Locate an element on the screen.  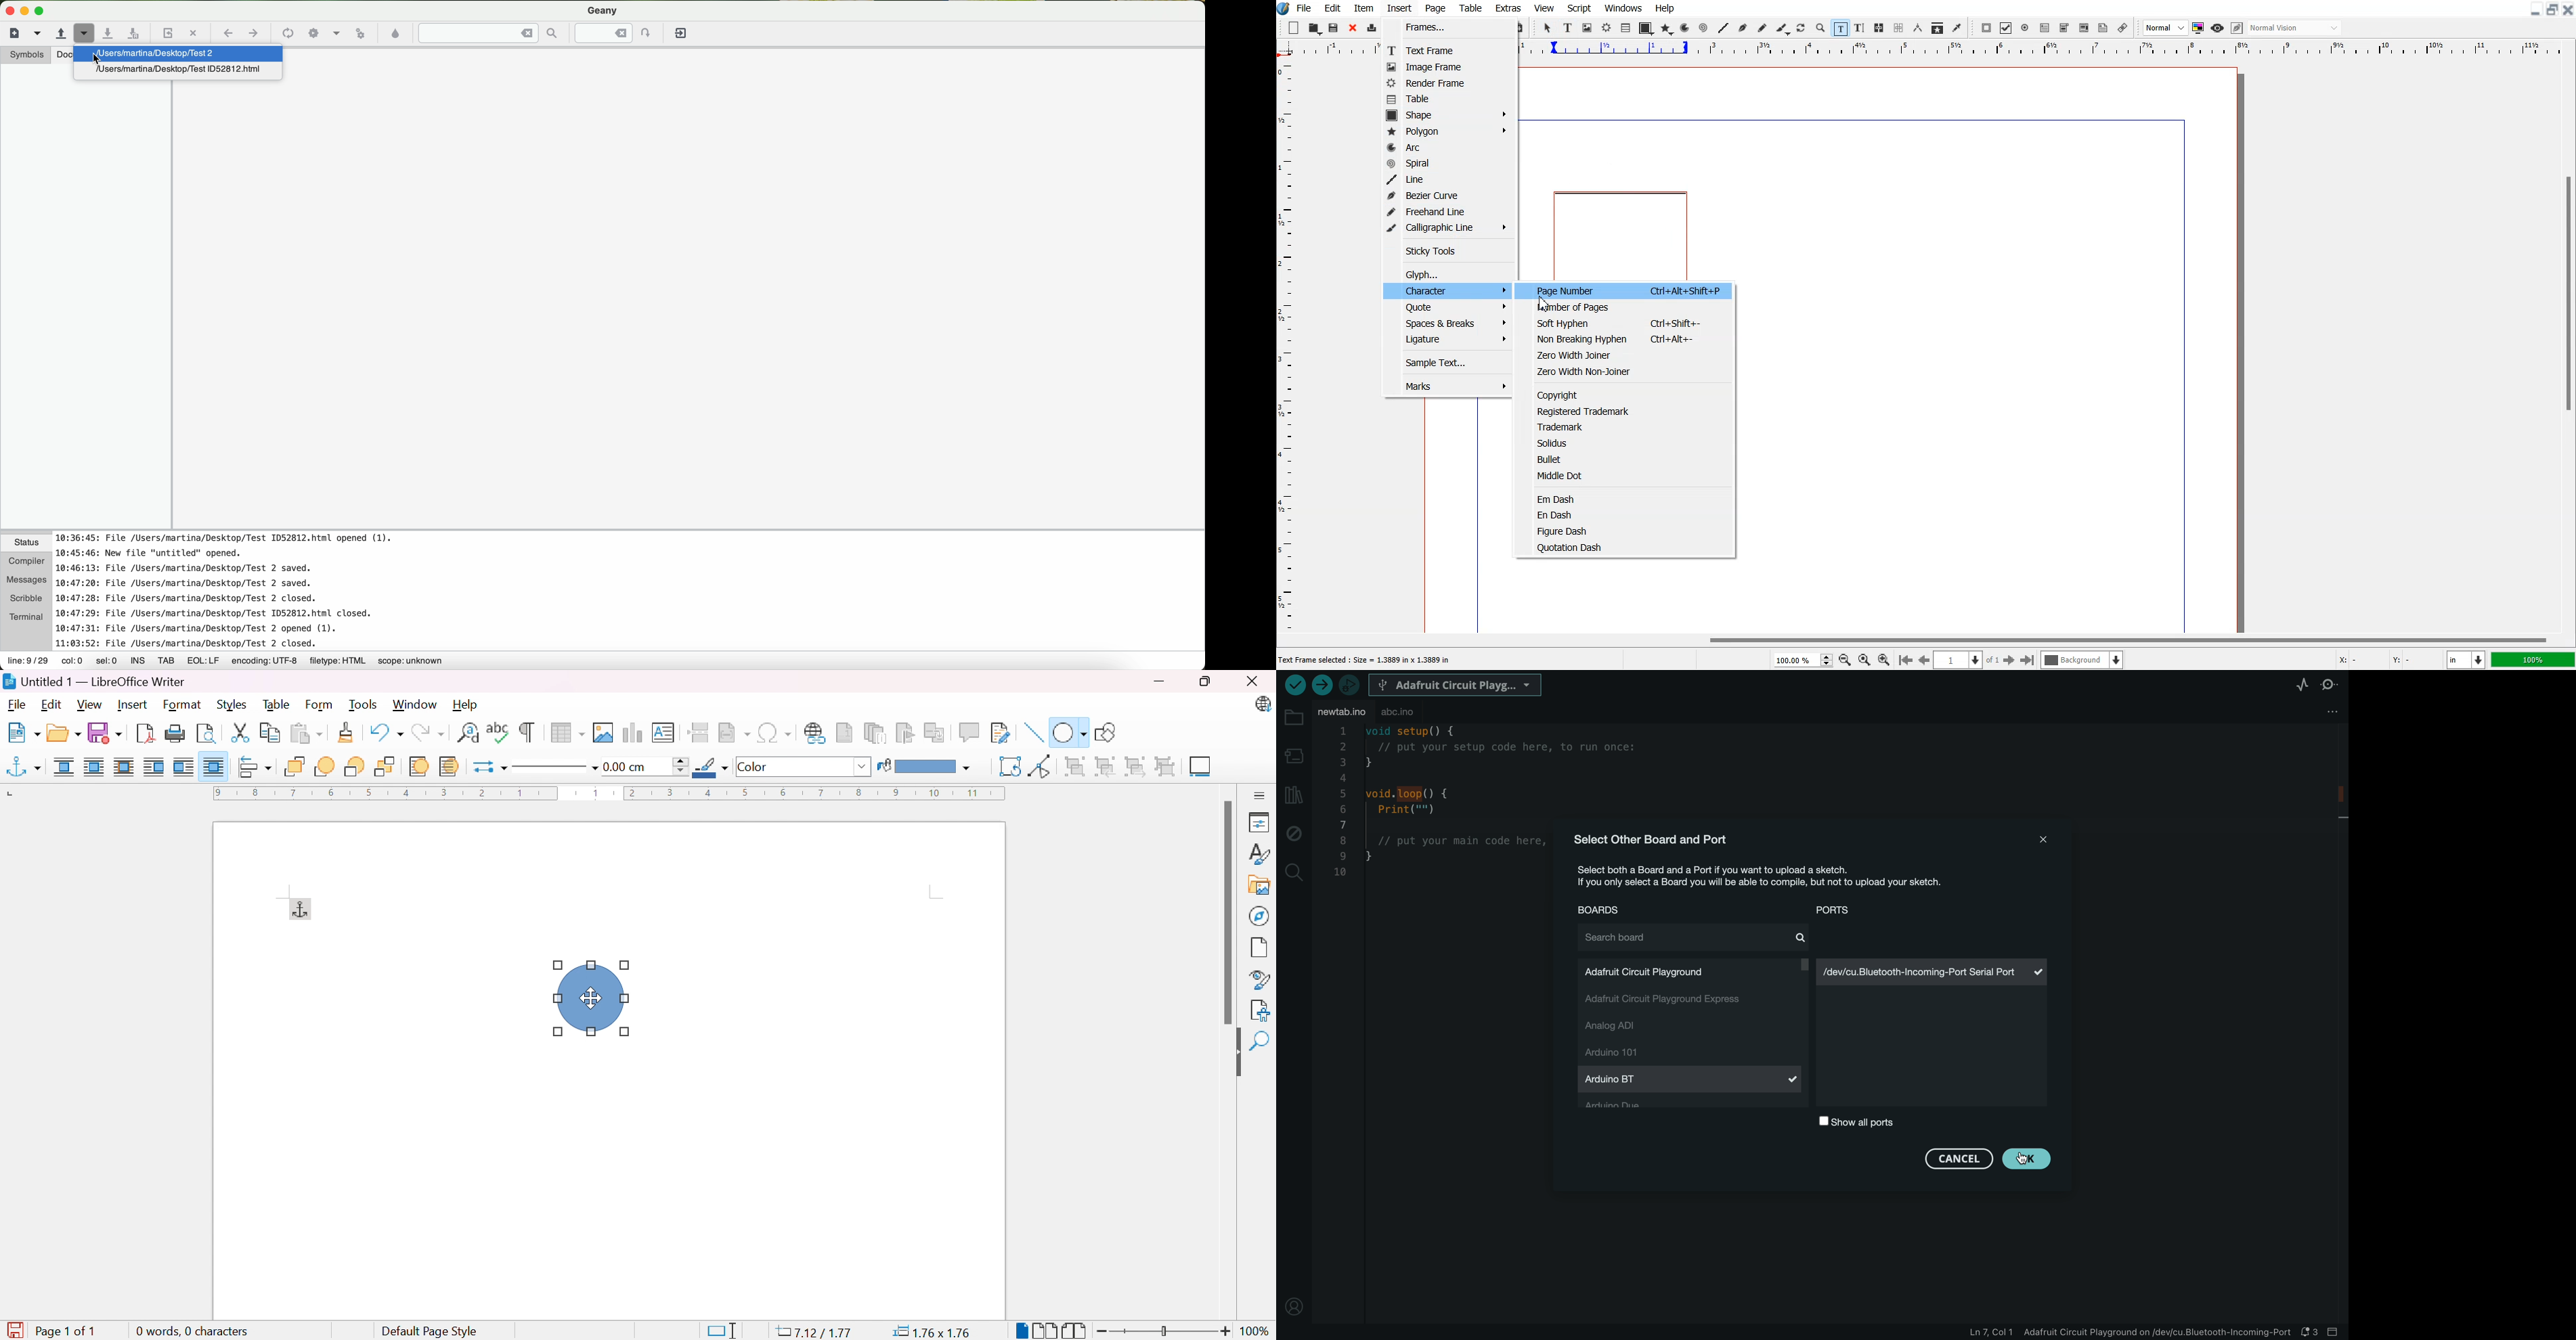
Shape is located at coordinates (1449, 114).